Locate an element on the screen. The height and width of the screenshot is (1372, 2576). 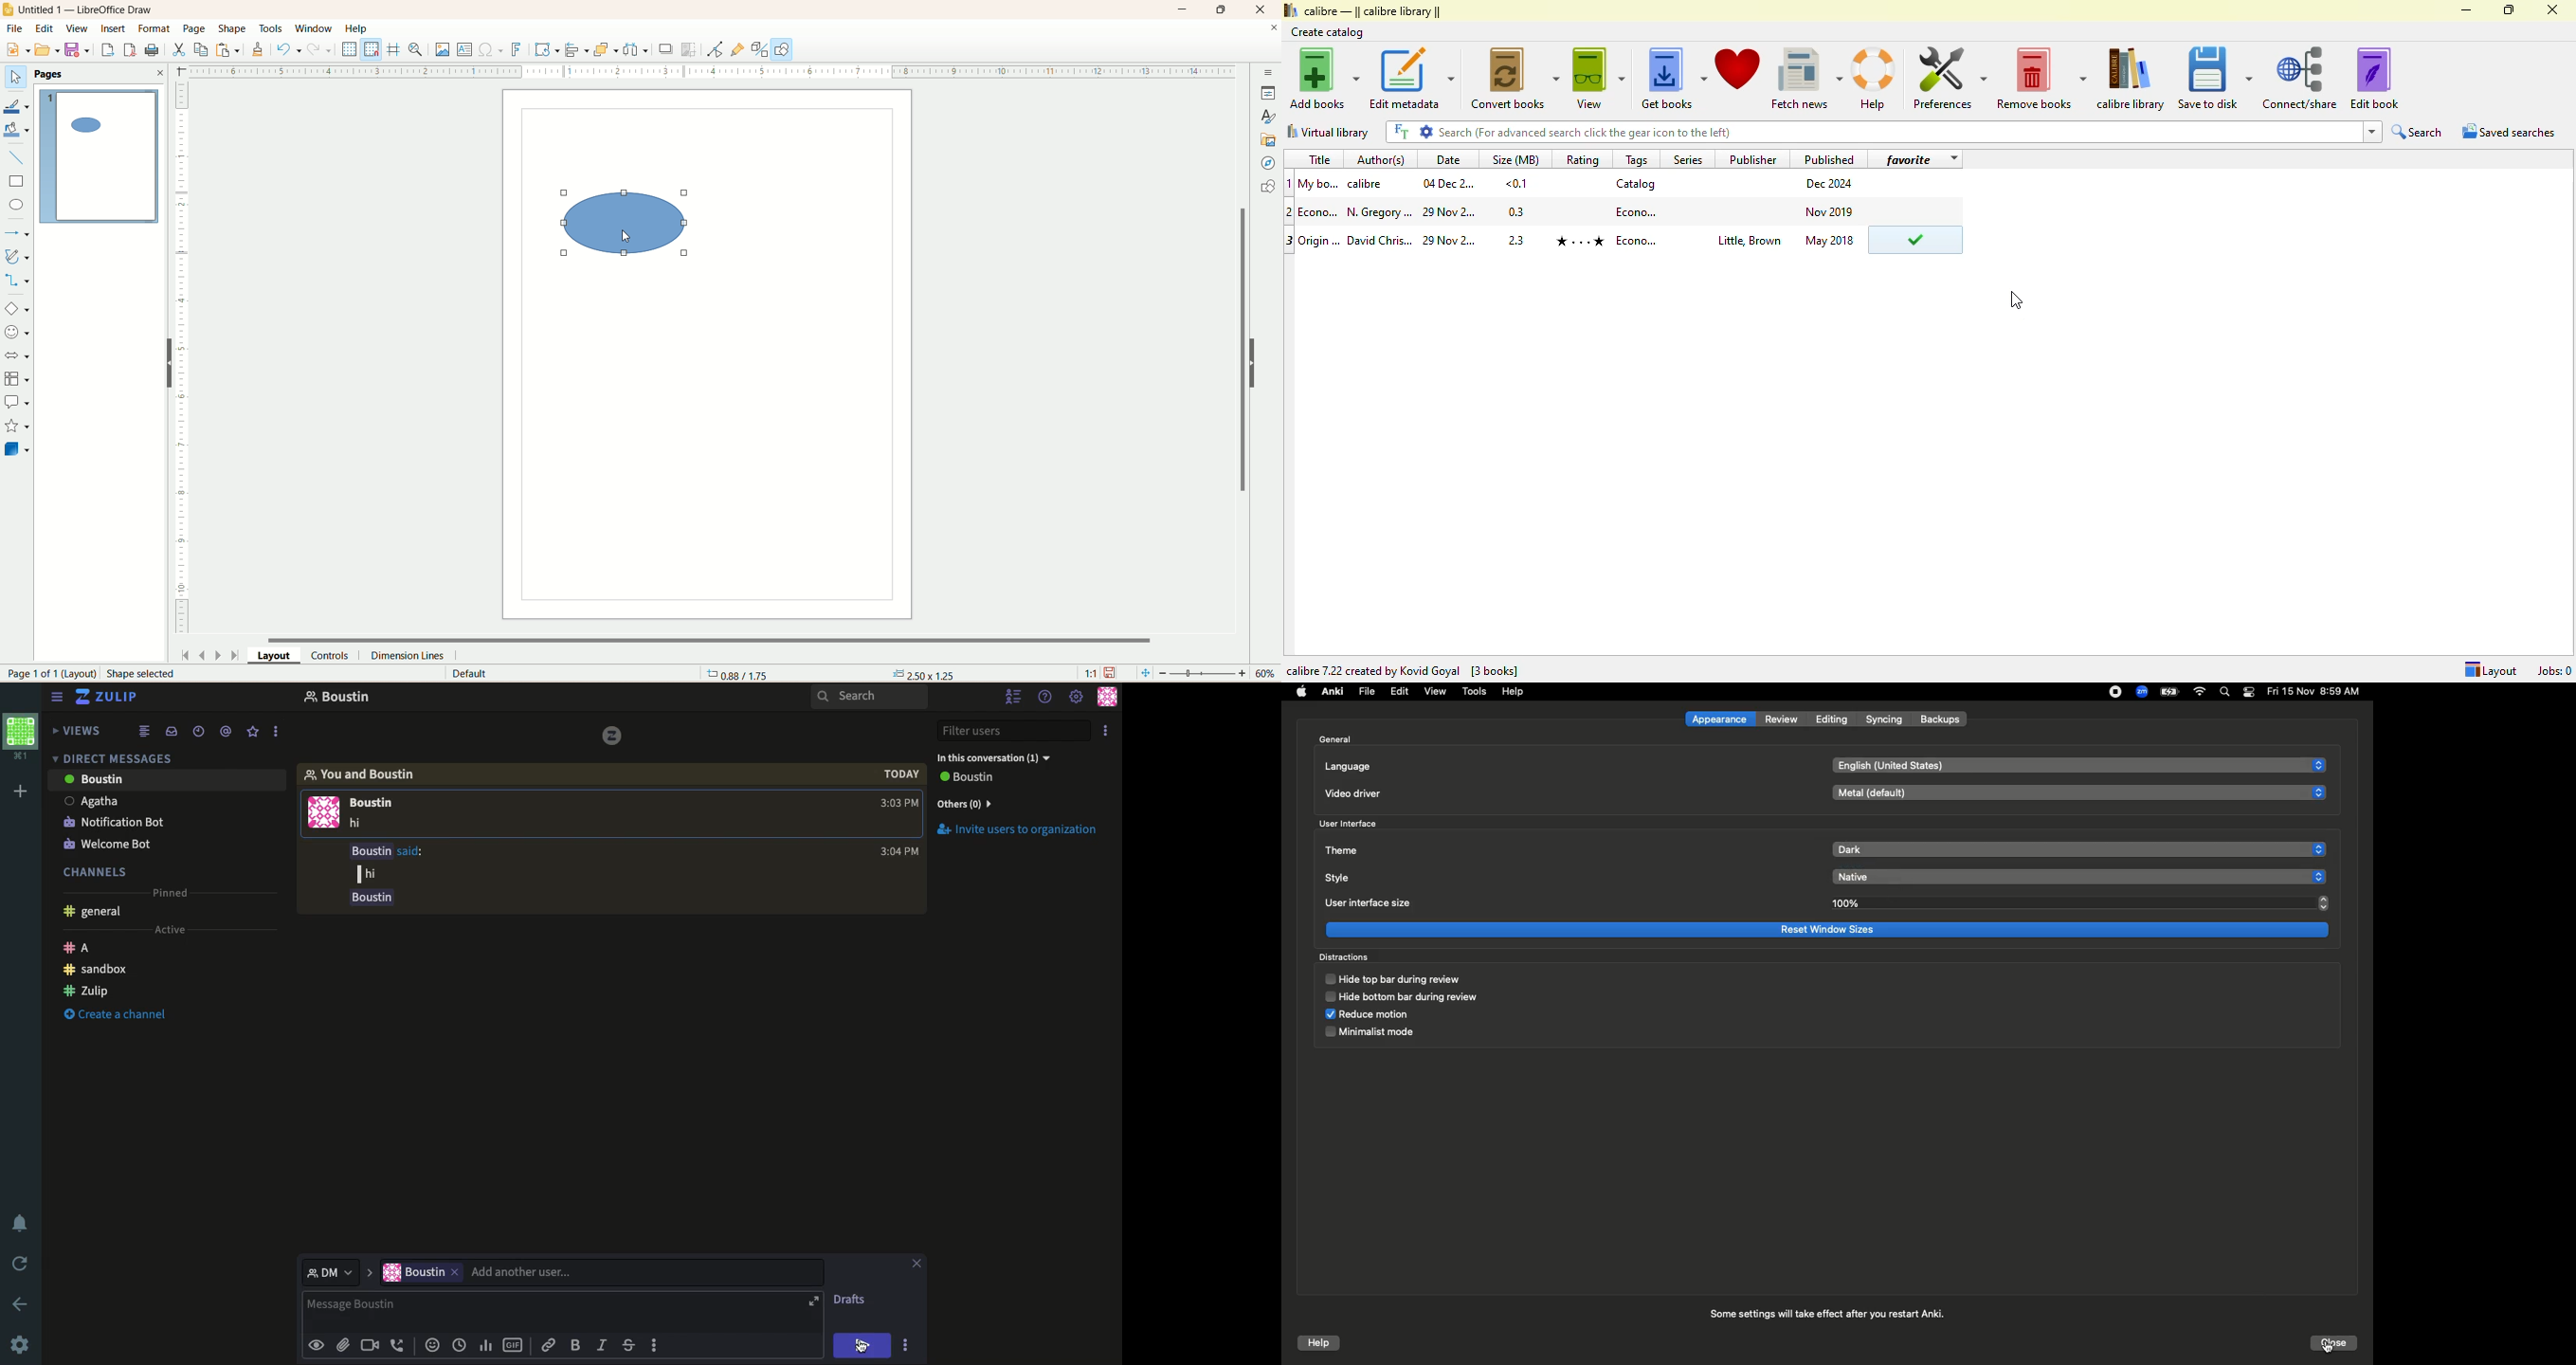
User Input is located at coordinates (495, 1274).